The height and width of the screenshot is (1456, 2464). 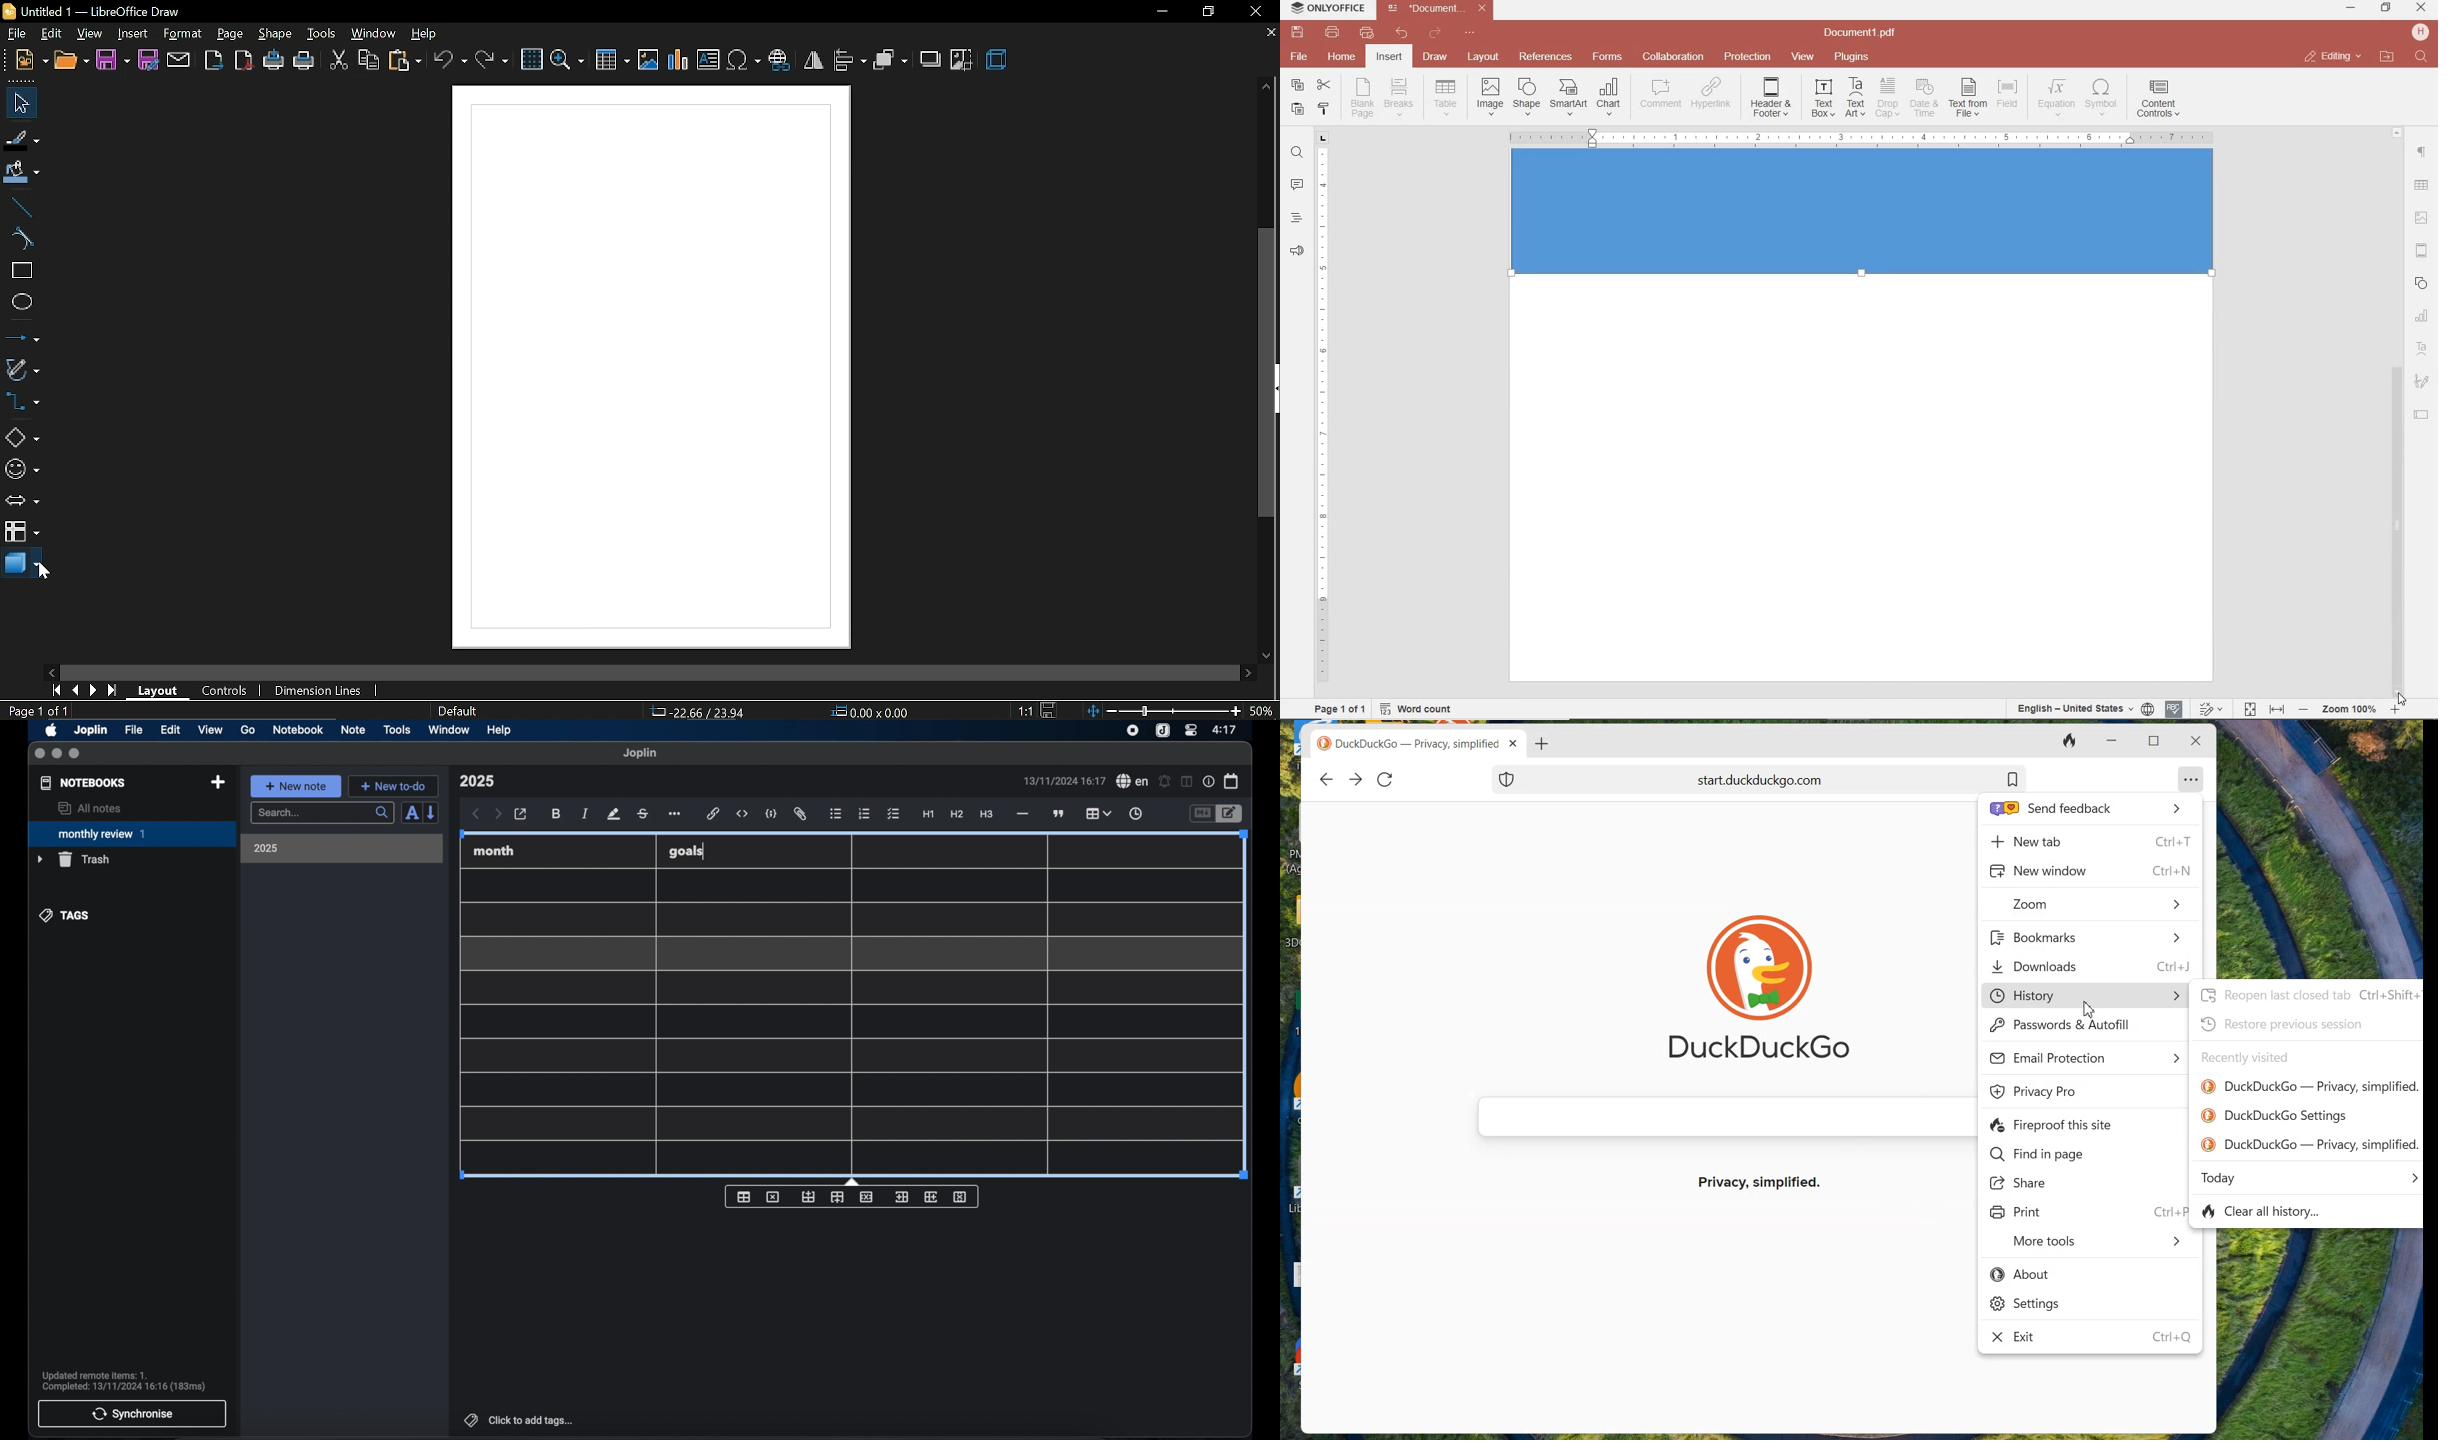 What do you see at coordinates (1864, 33) in the screenshot?
I see `file name` at bounding box center [1864, 33].